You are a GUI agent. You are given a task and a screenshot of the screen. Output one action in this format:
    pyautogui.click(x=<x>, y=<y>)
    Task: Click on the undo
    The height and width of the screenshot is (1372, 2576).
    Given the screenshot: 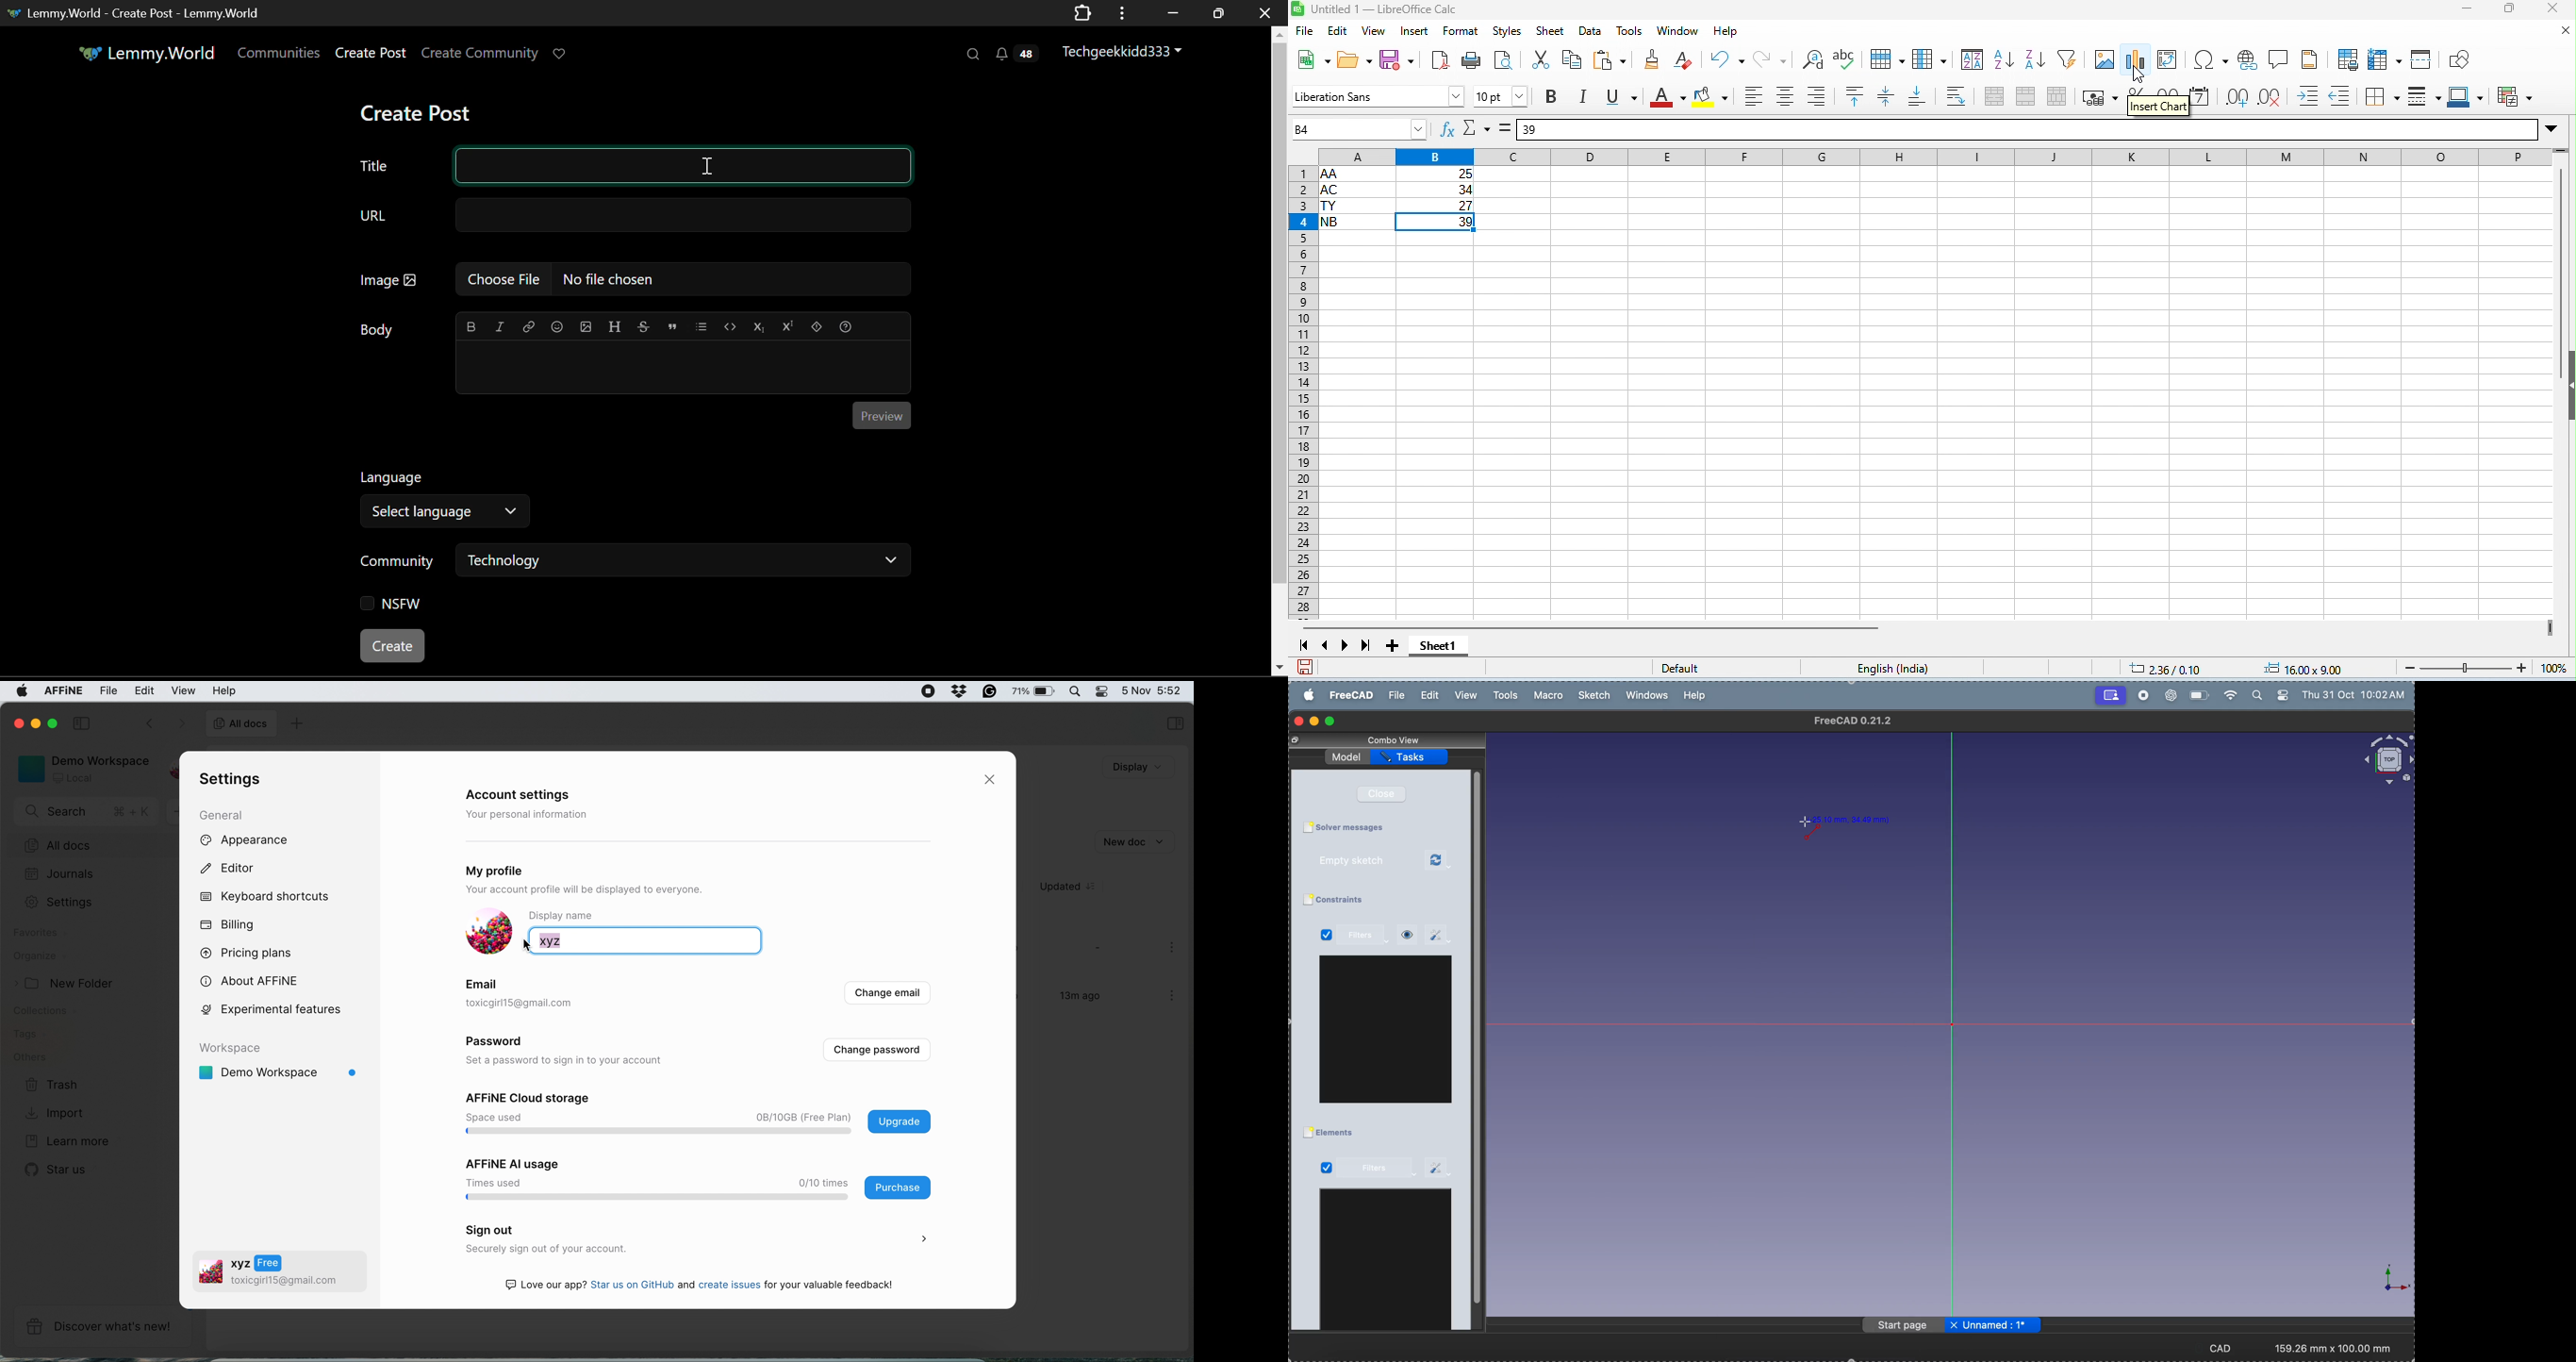 What is the action you would take?
    pyautogui.click(x=1727, y=61)
    